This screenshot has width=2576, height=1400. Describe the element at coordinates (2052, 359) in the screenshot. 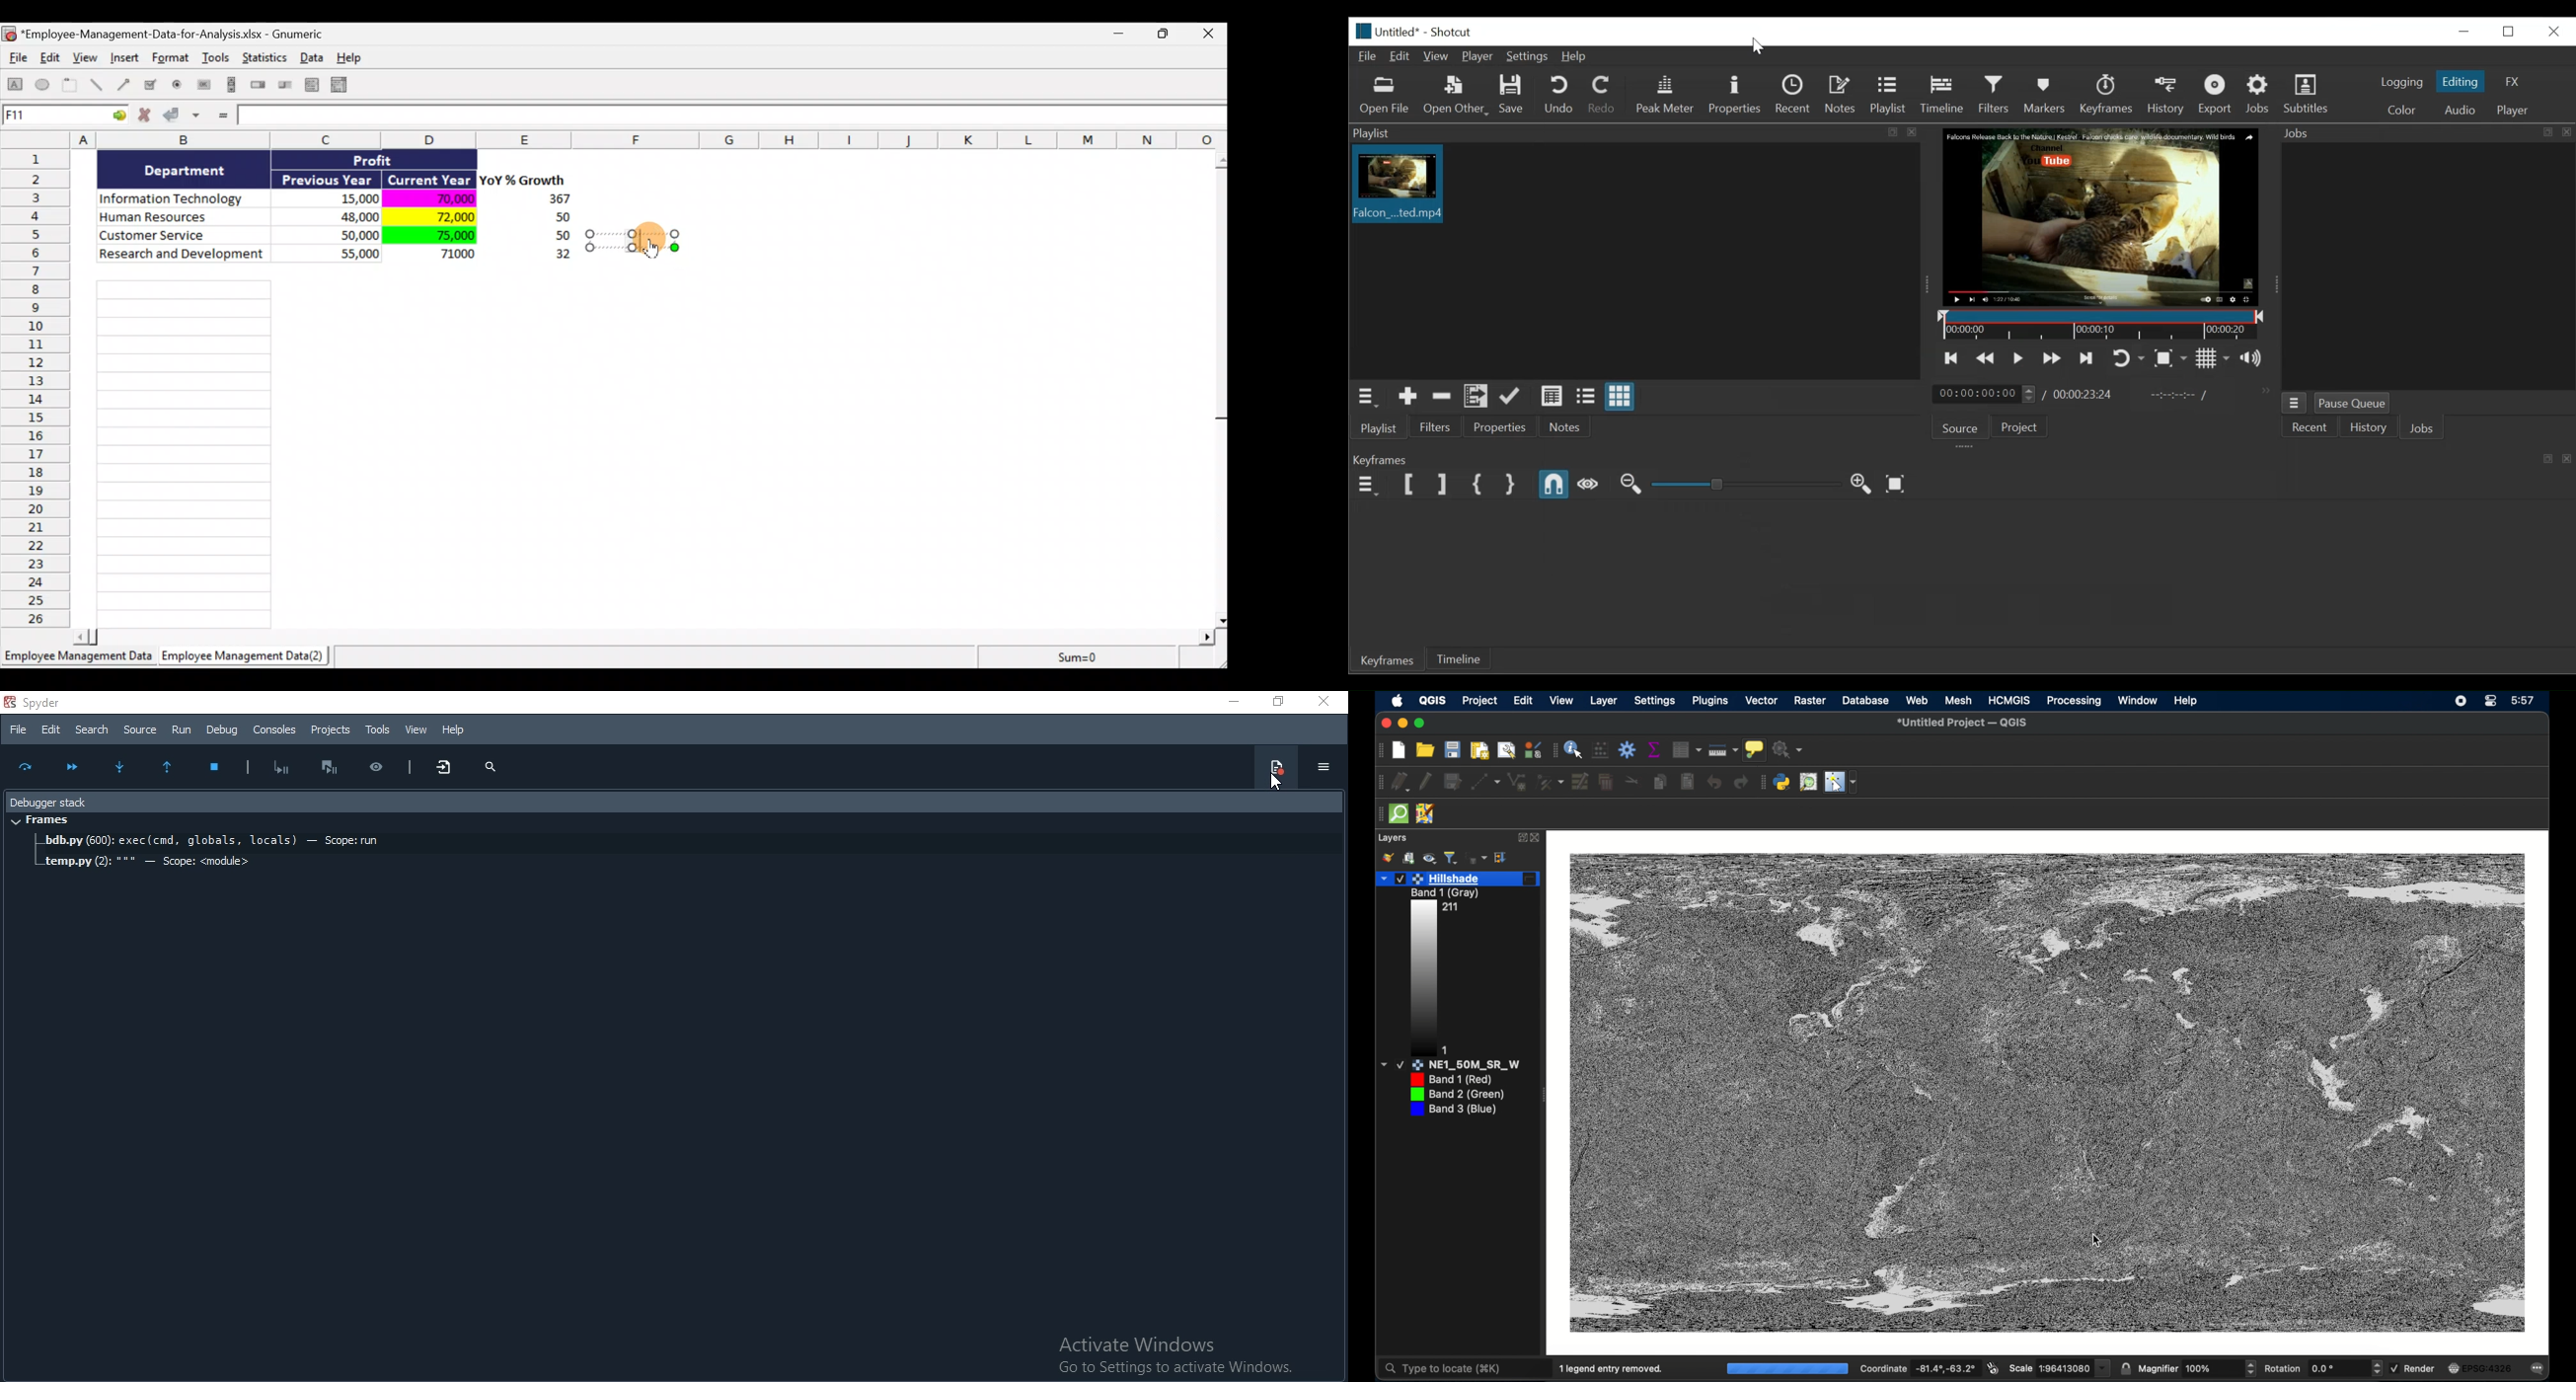

I see `Play quickly forward` at that location.